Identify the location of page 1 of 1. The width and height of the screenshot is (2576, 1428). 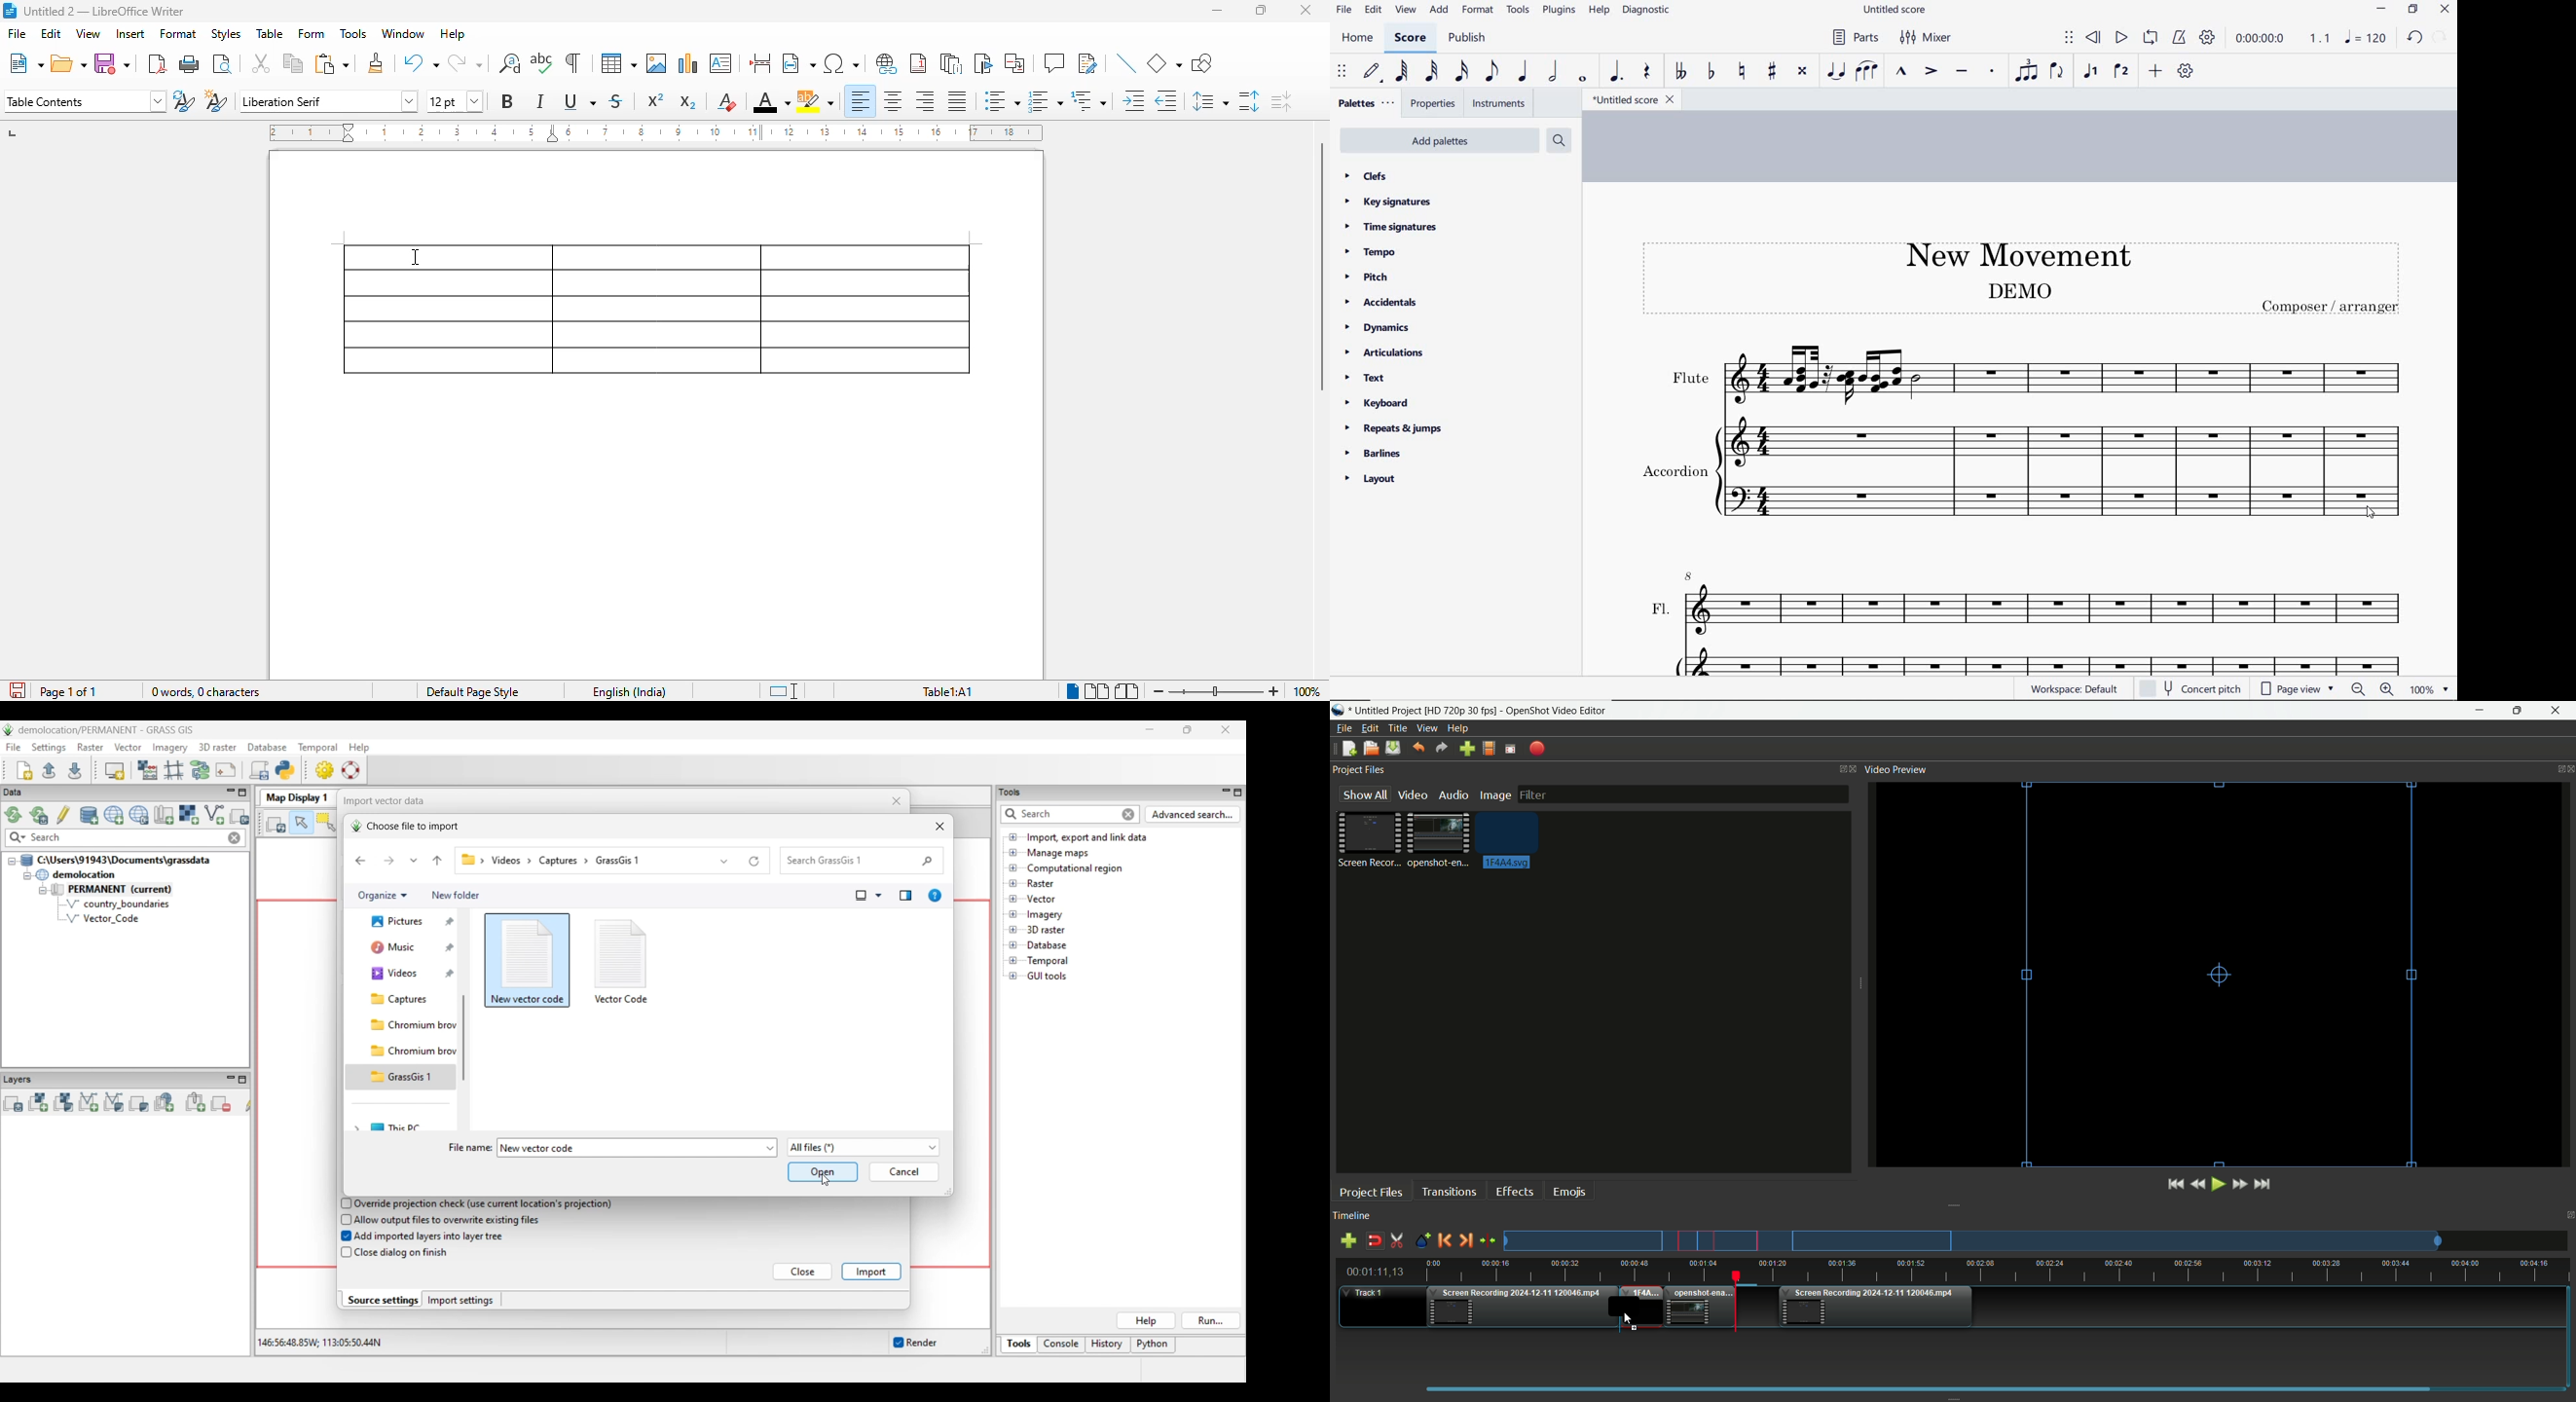
(69, 691).